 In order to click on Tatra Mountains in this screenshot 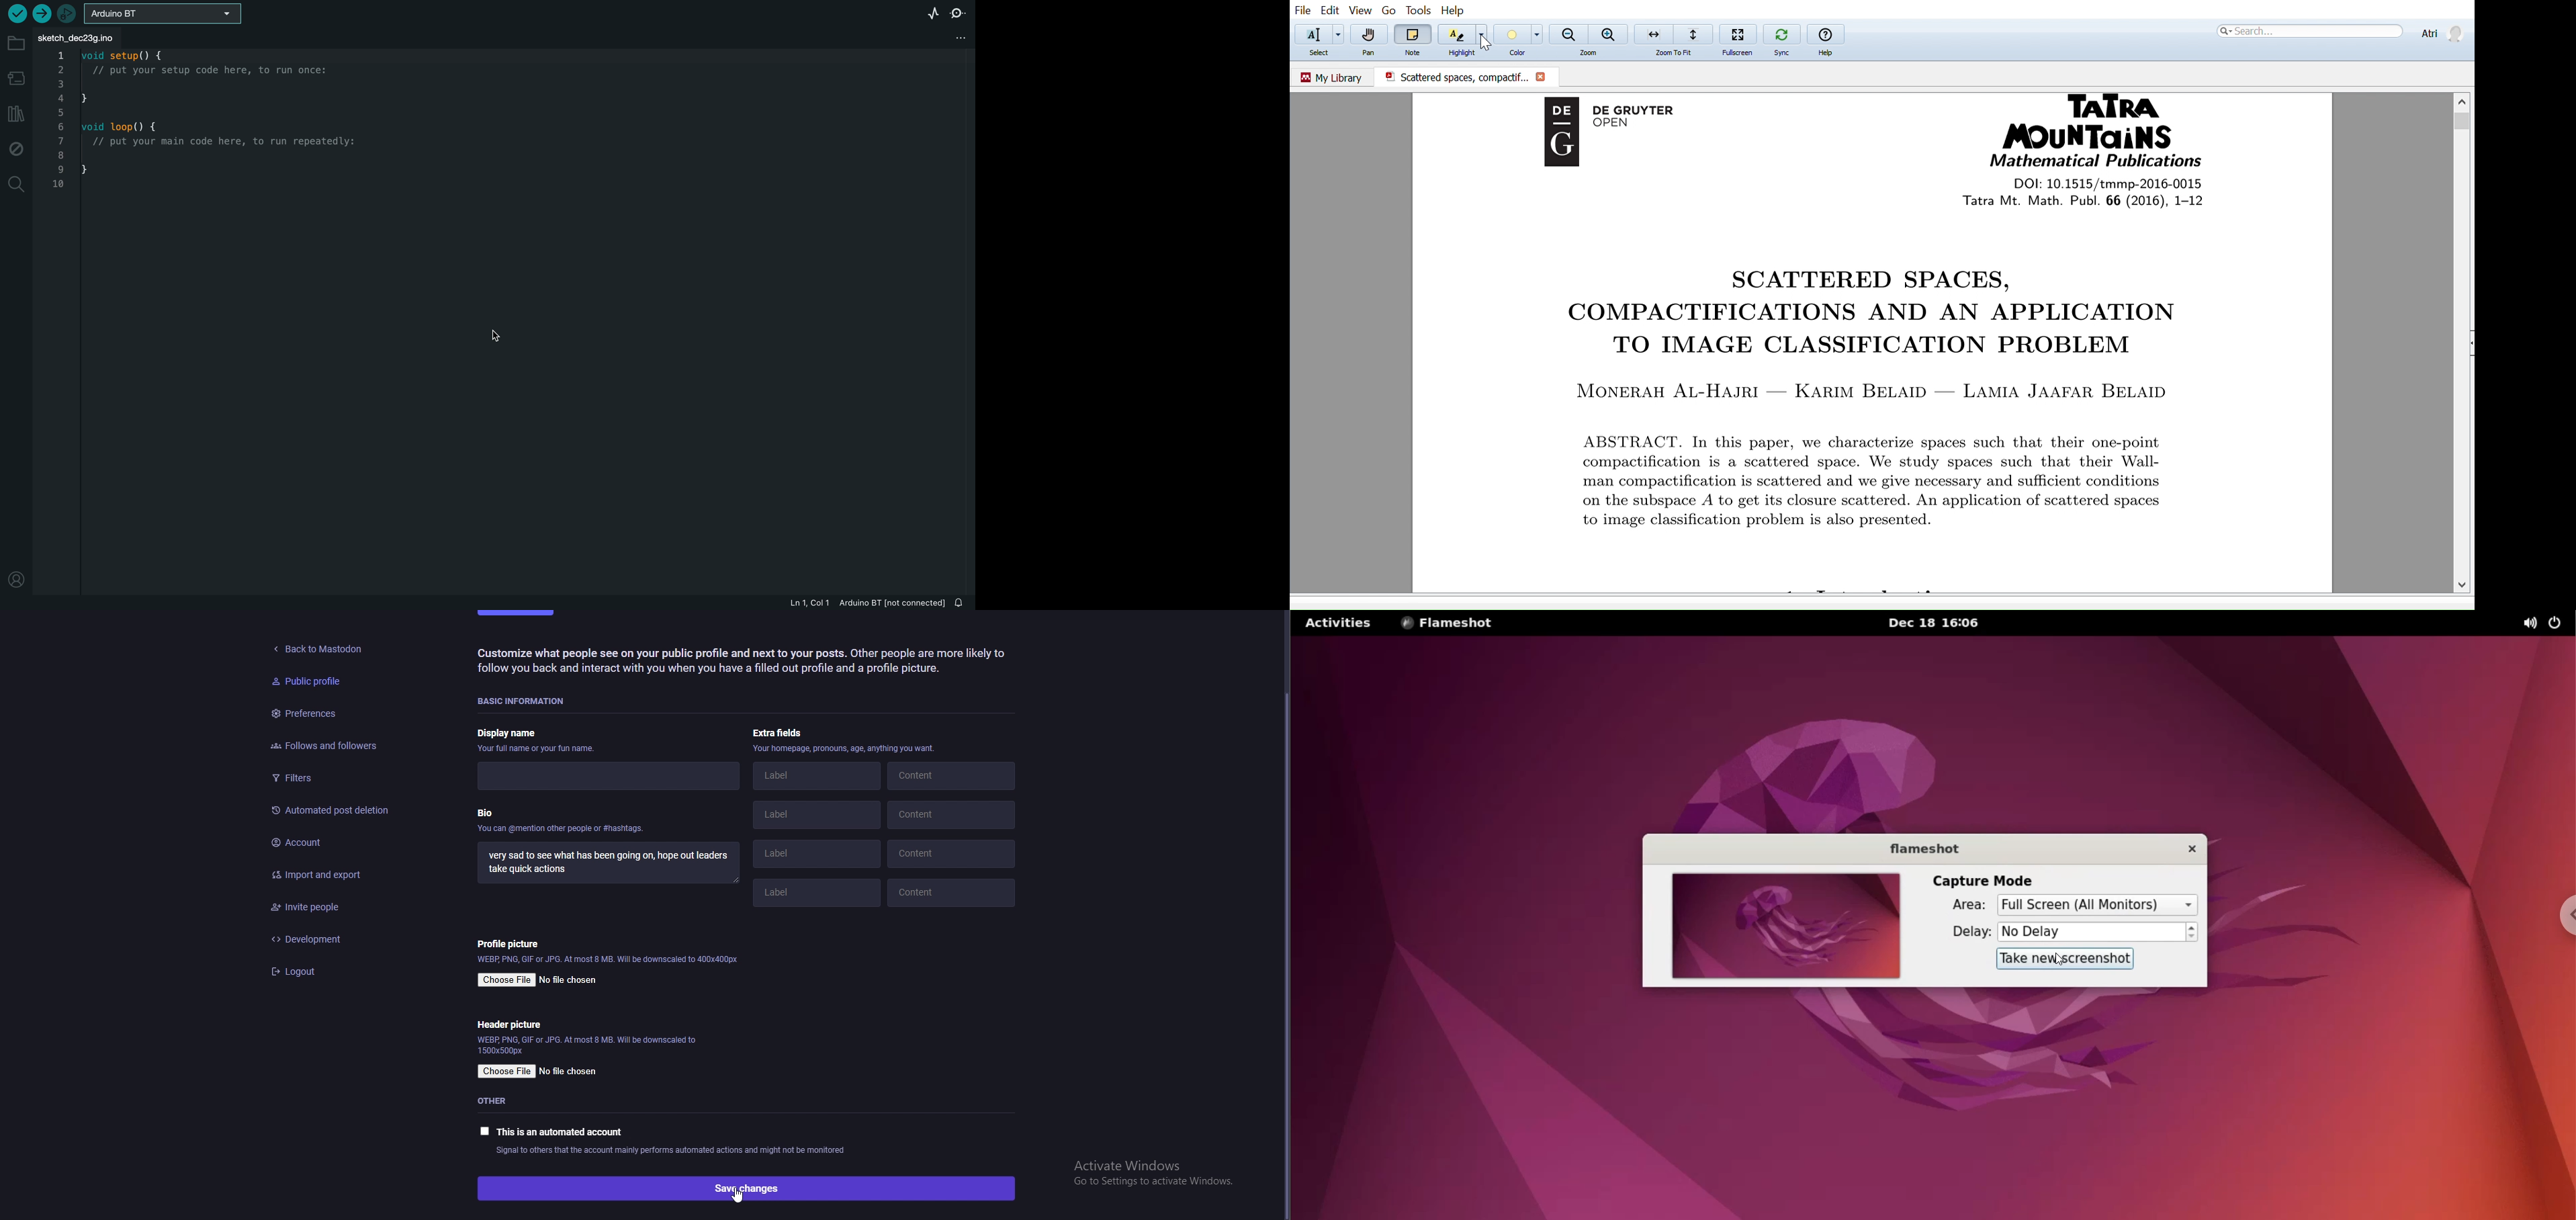, I will do `click(2102, 122)`.